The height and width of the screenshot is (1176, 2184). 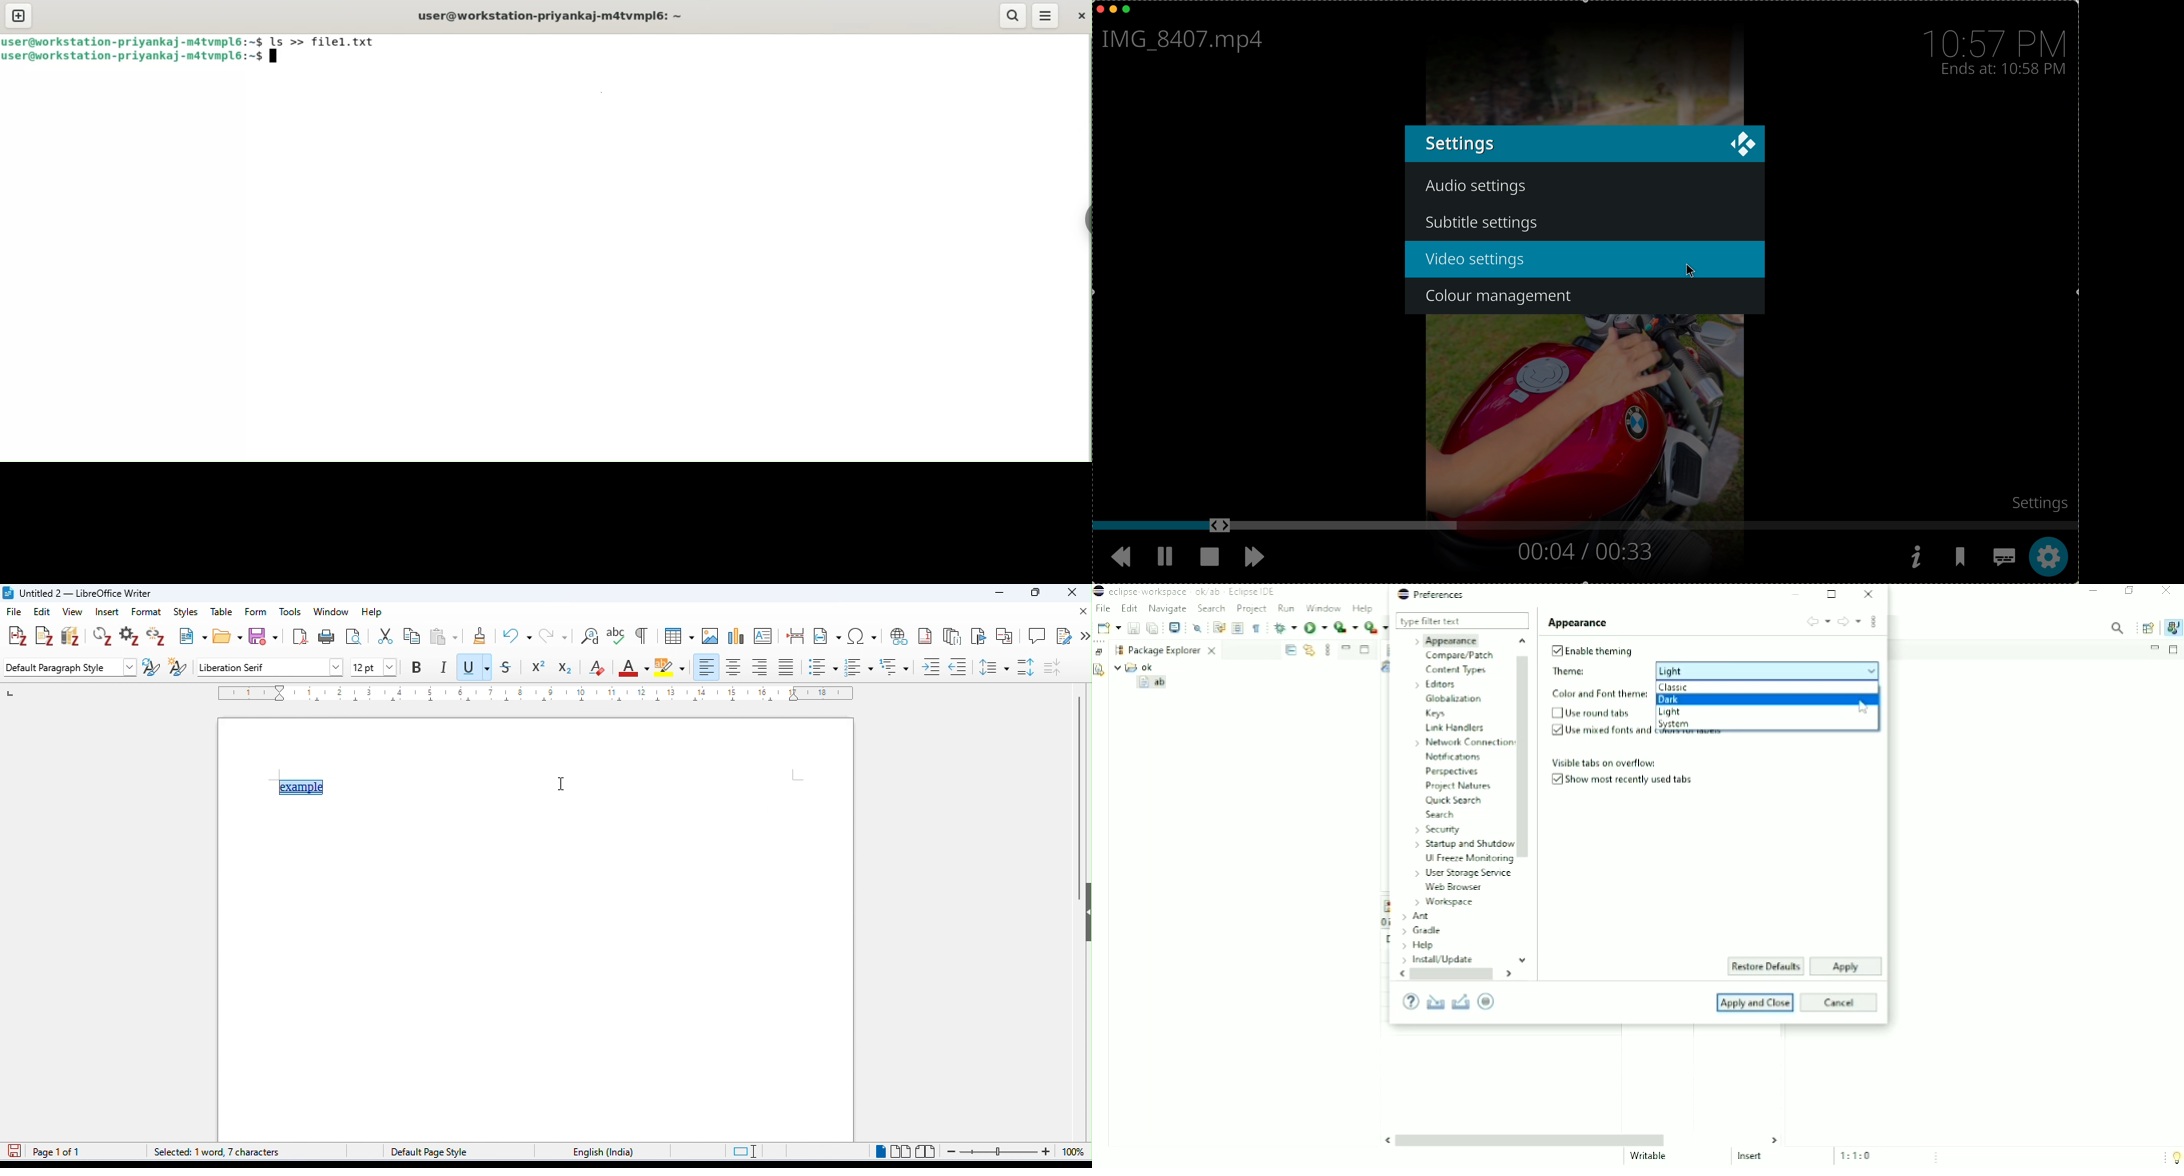 I want to click on toggle print preview, so click(x=354, y=636).